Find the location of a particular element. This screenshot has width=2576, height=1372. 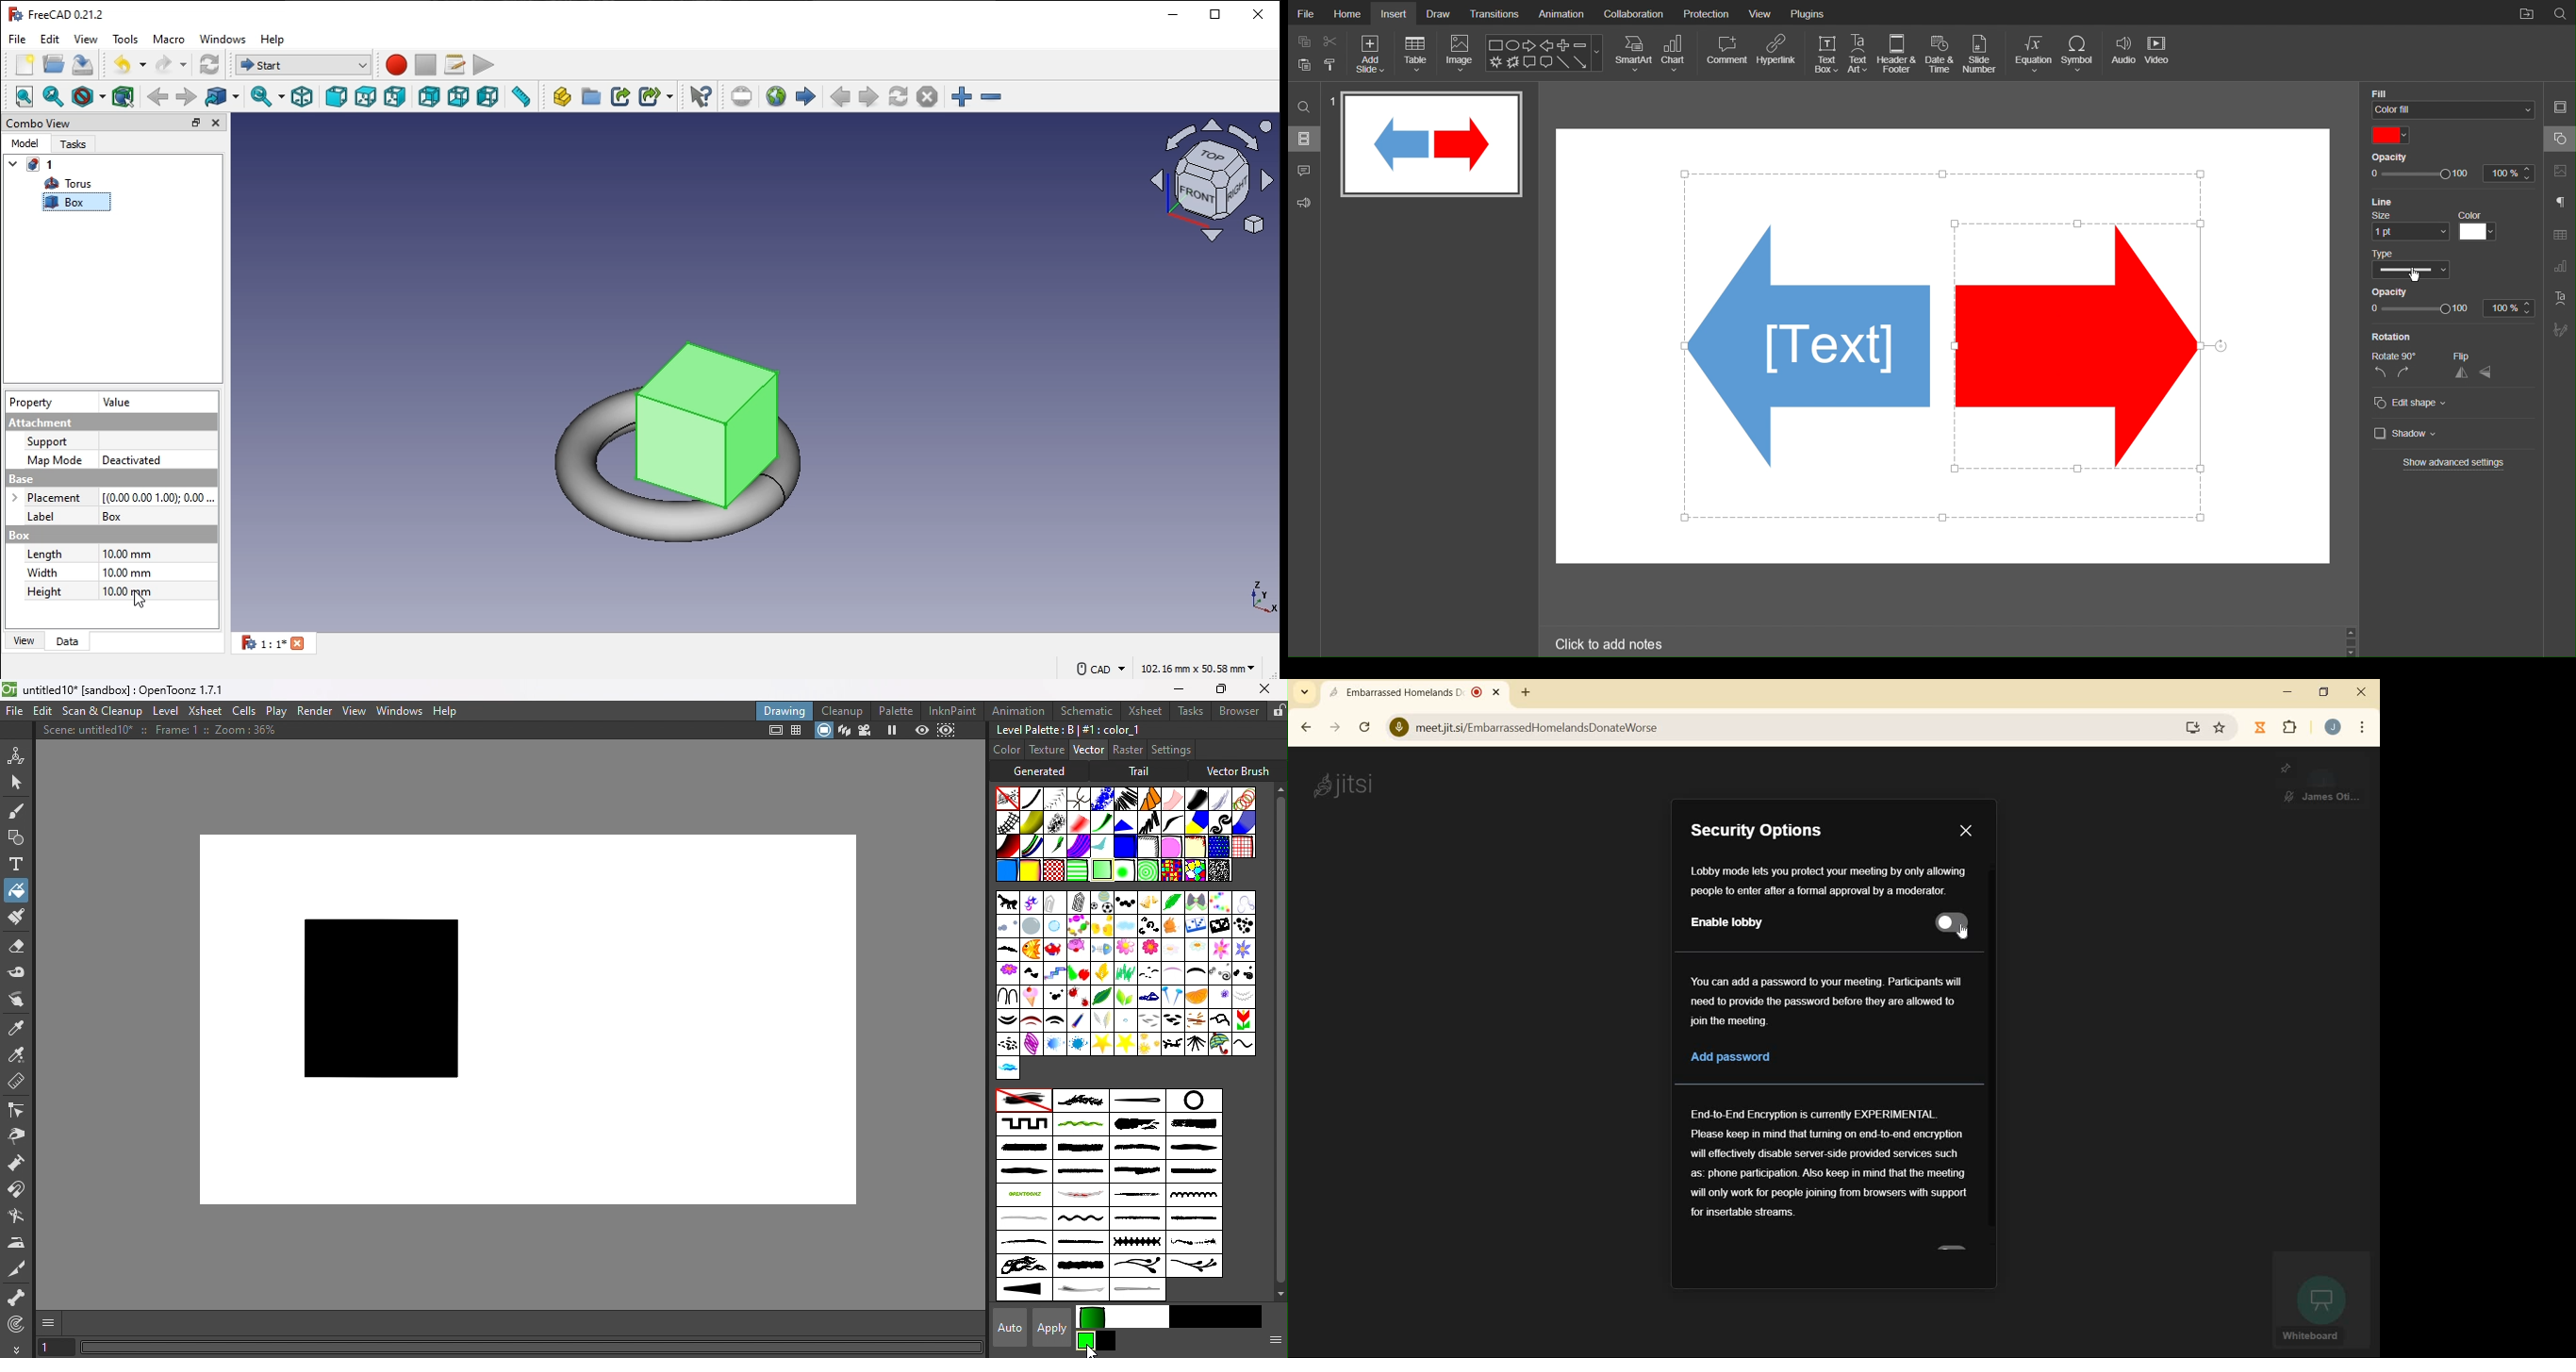

ZigZag is located at coordinates (1147, 821).